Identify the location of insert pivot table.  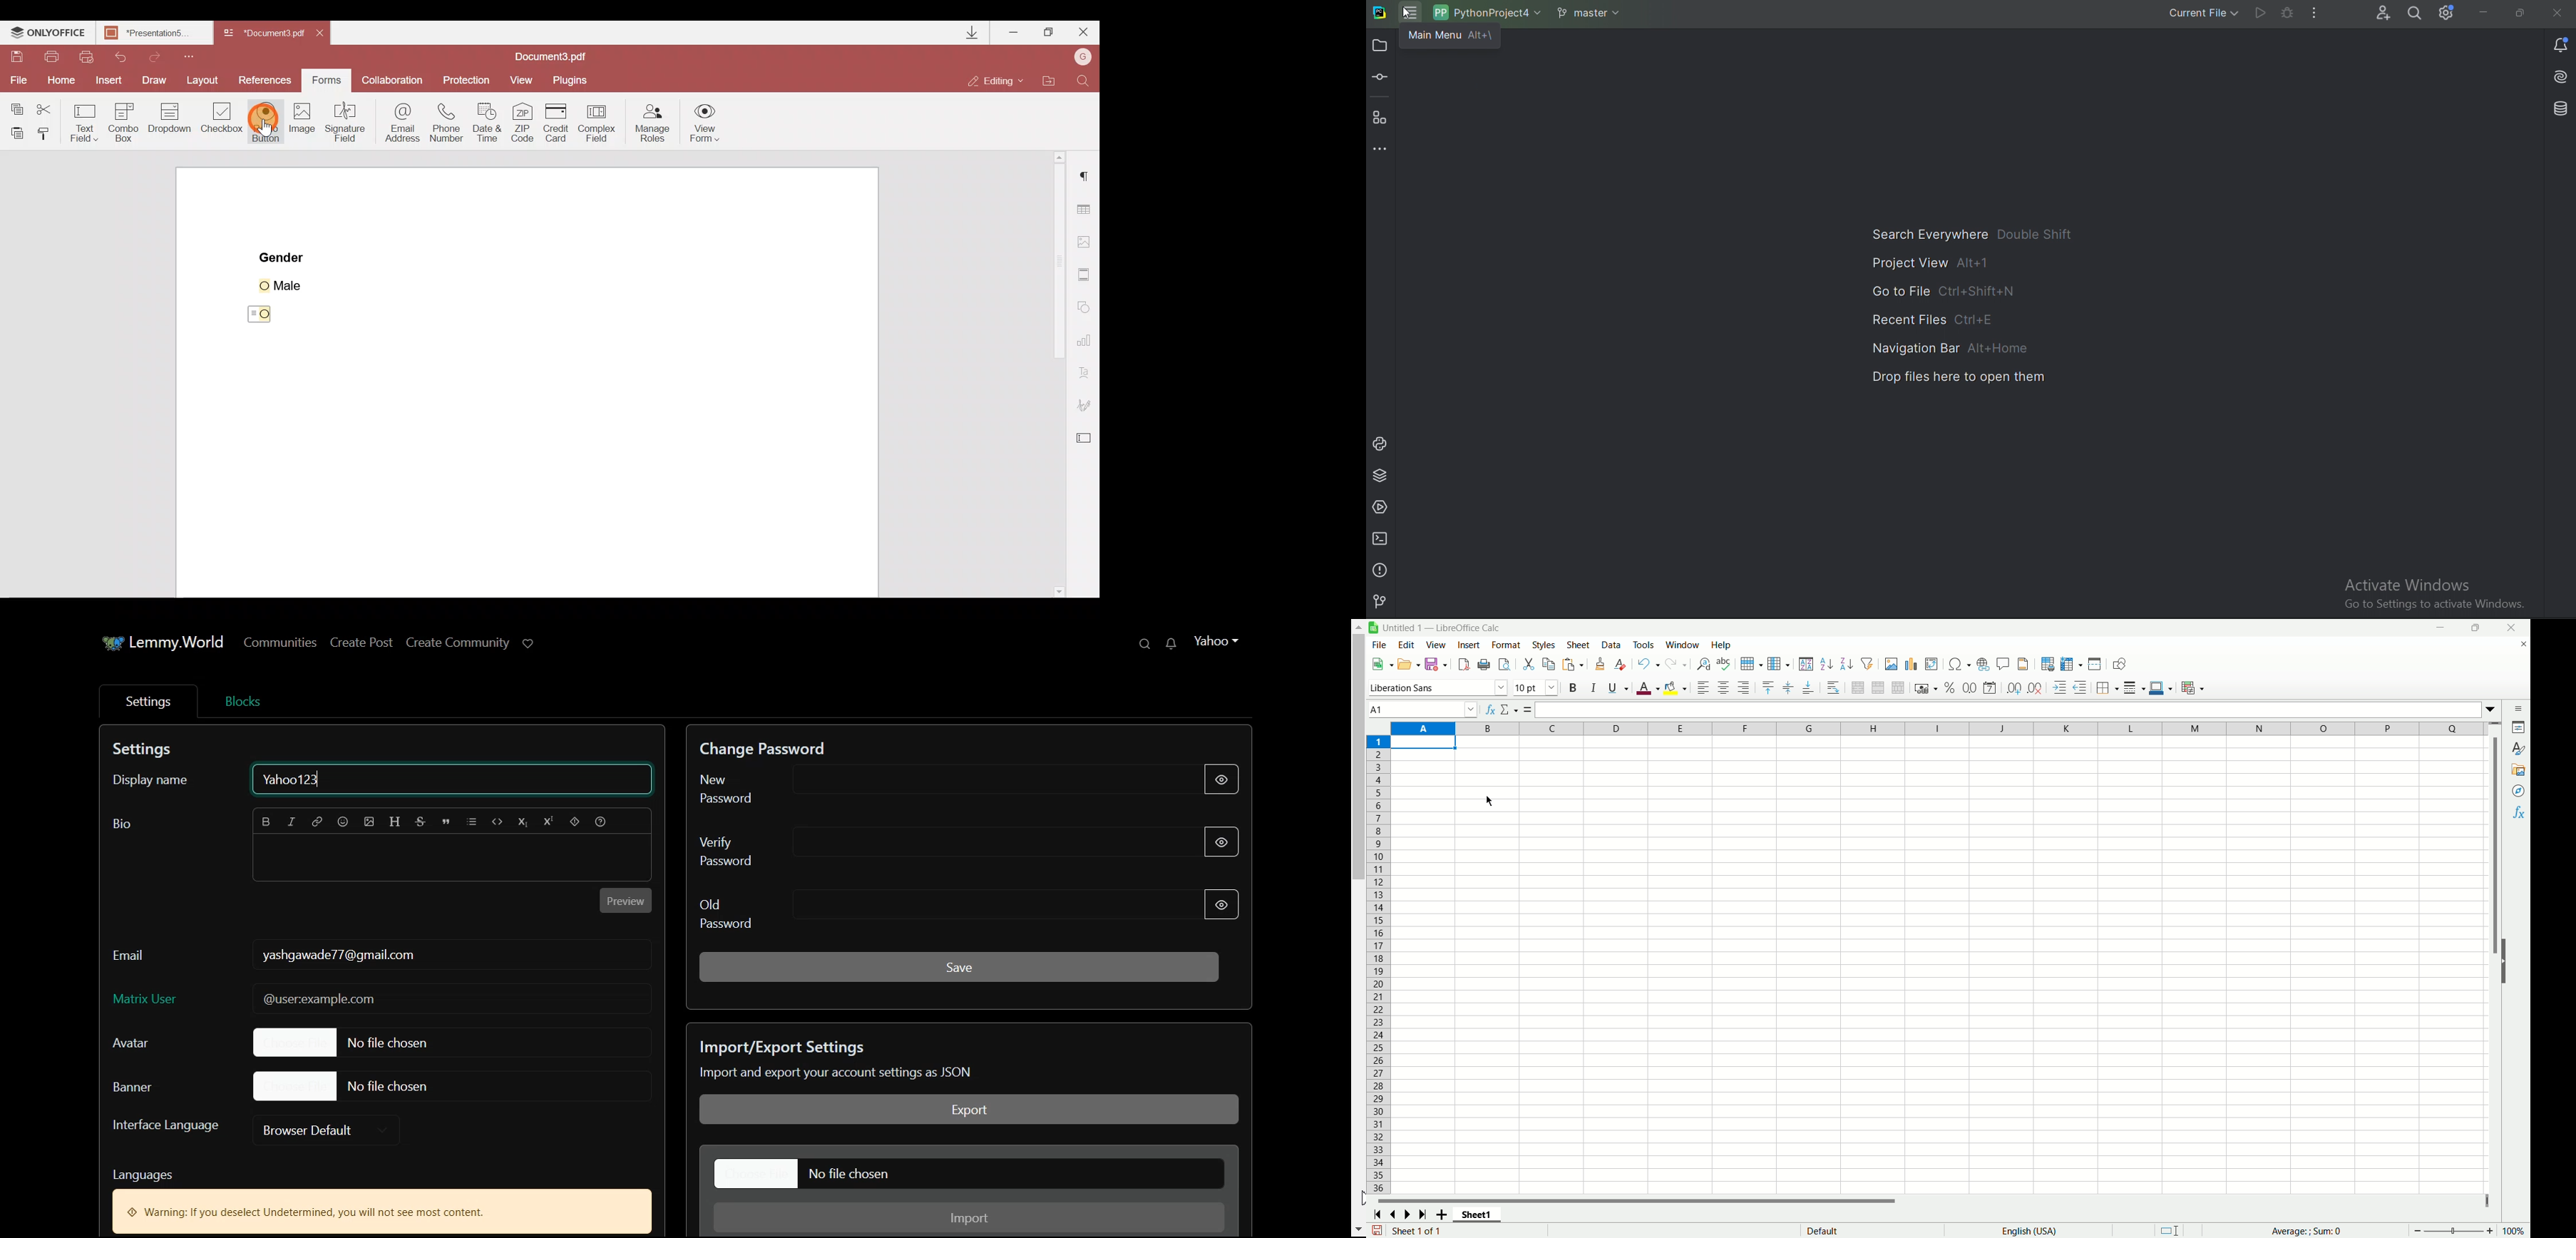
(1932, 664).